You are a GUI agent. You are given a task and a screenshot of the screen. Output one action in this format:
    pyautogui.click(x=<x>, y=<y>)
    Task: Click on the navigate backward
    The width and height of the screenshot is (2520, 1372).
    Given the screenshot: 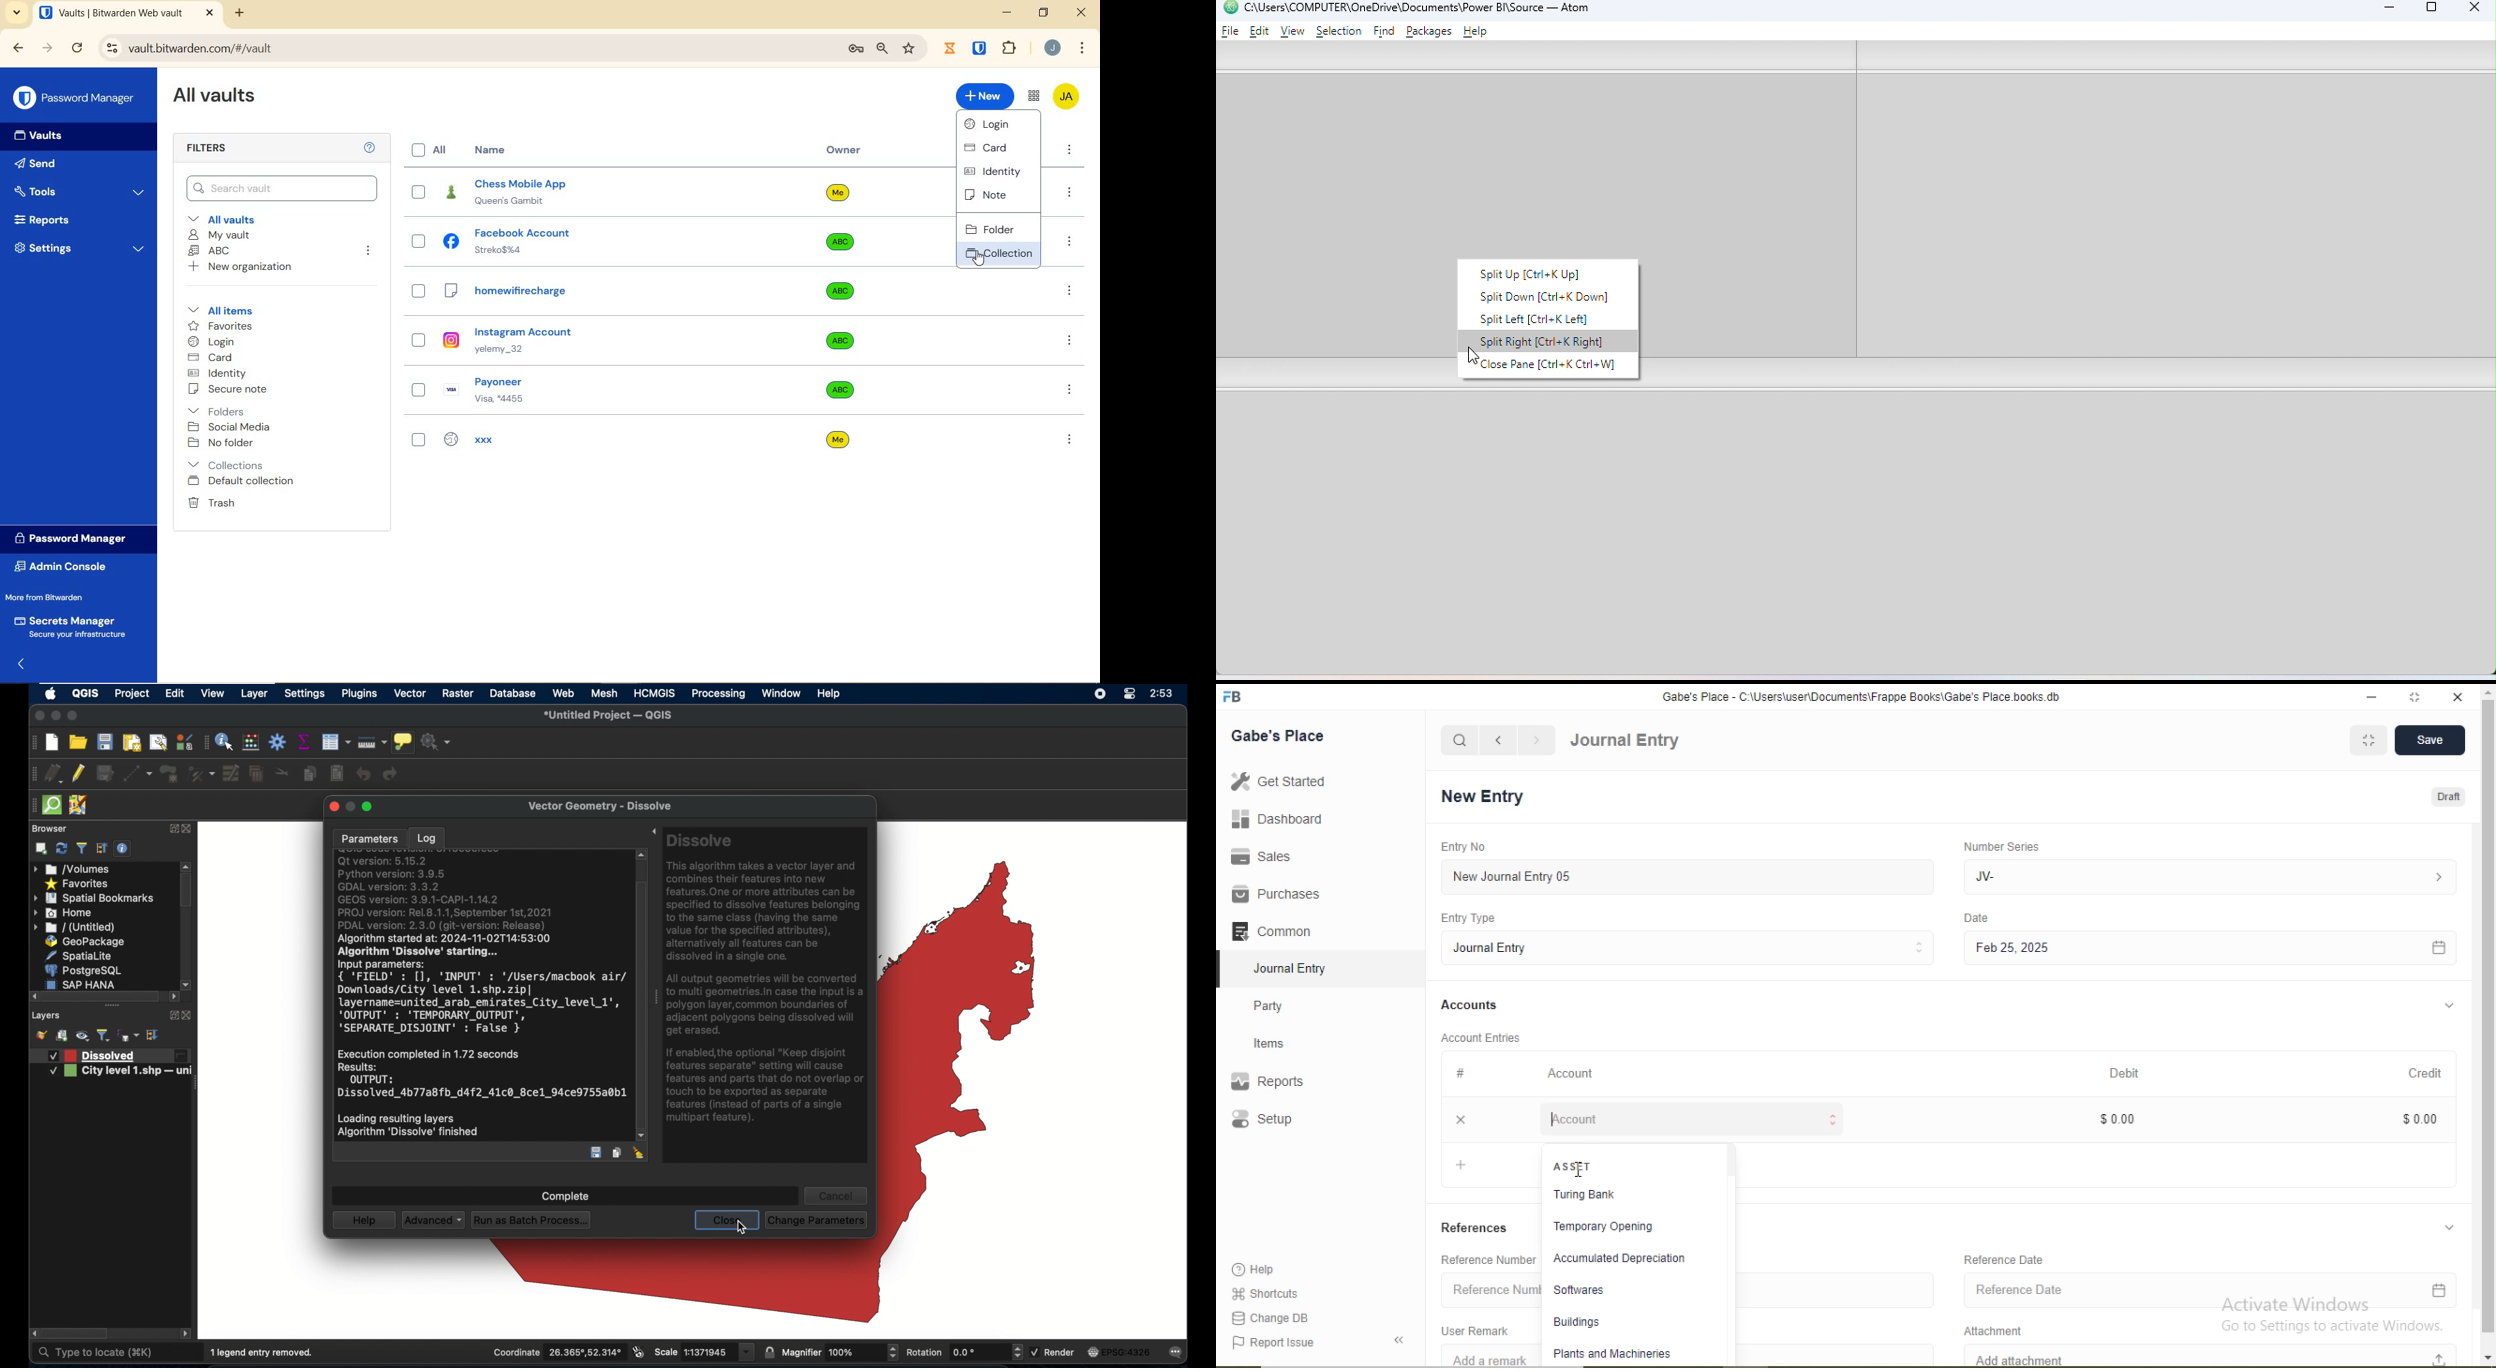 What is the action you would take?
    pyautogui.click(x=1497, y=740)
    